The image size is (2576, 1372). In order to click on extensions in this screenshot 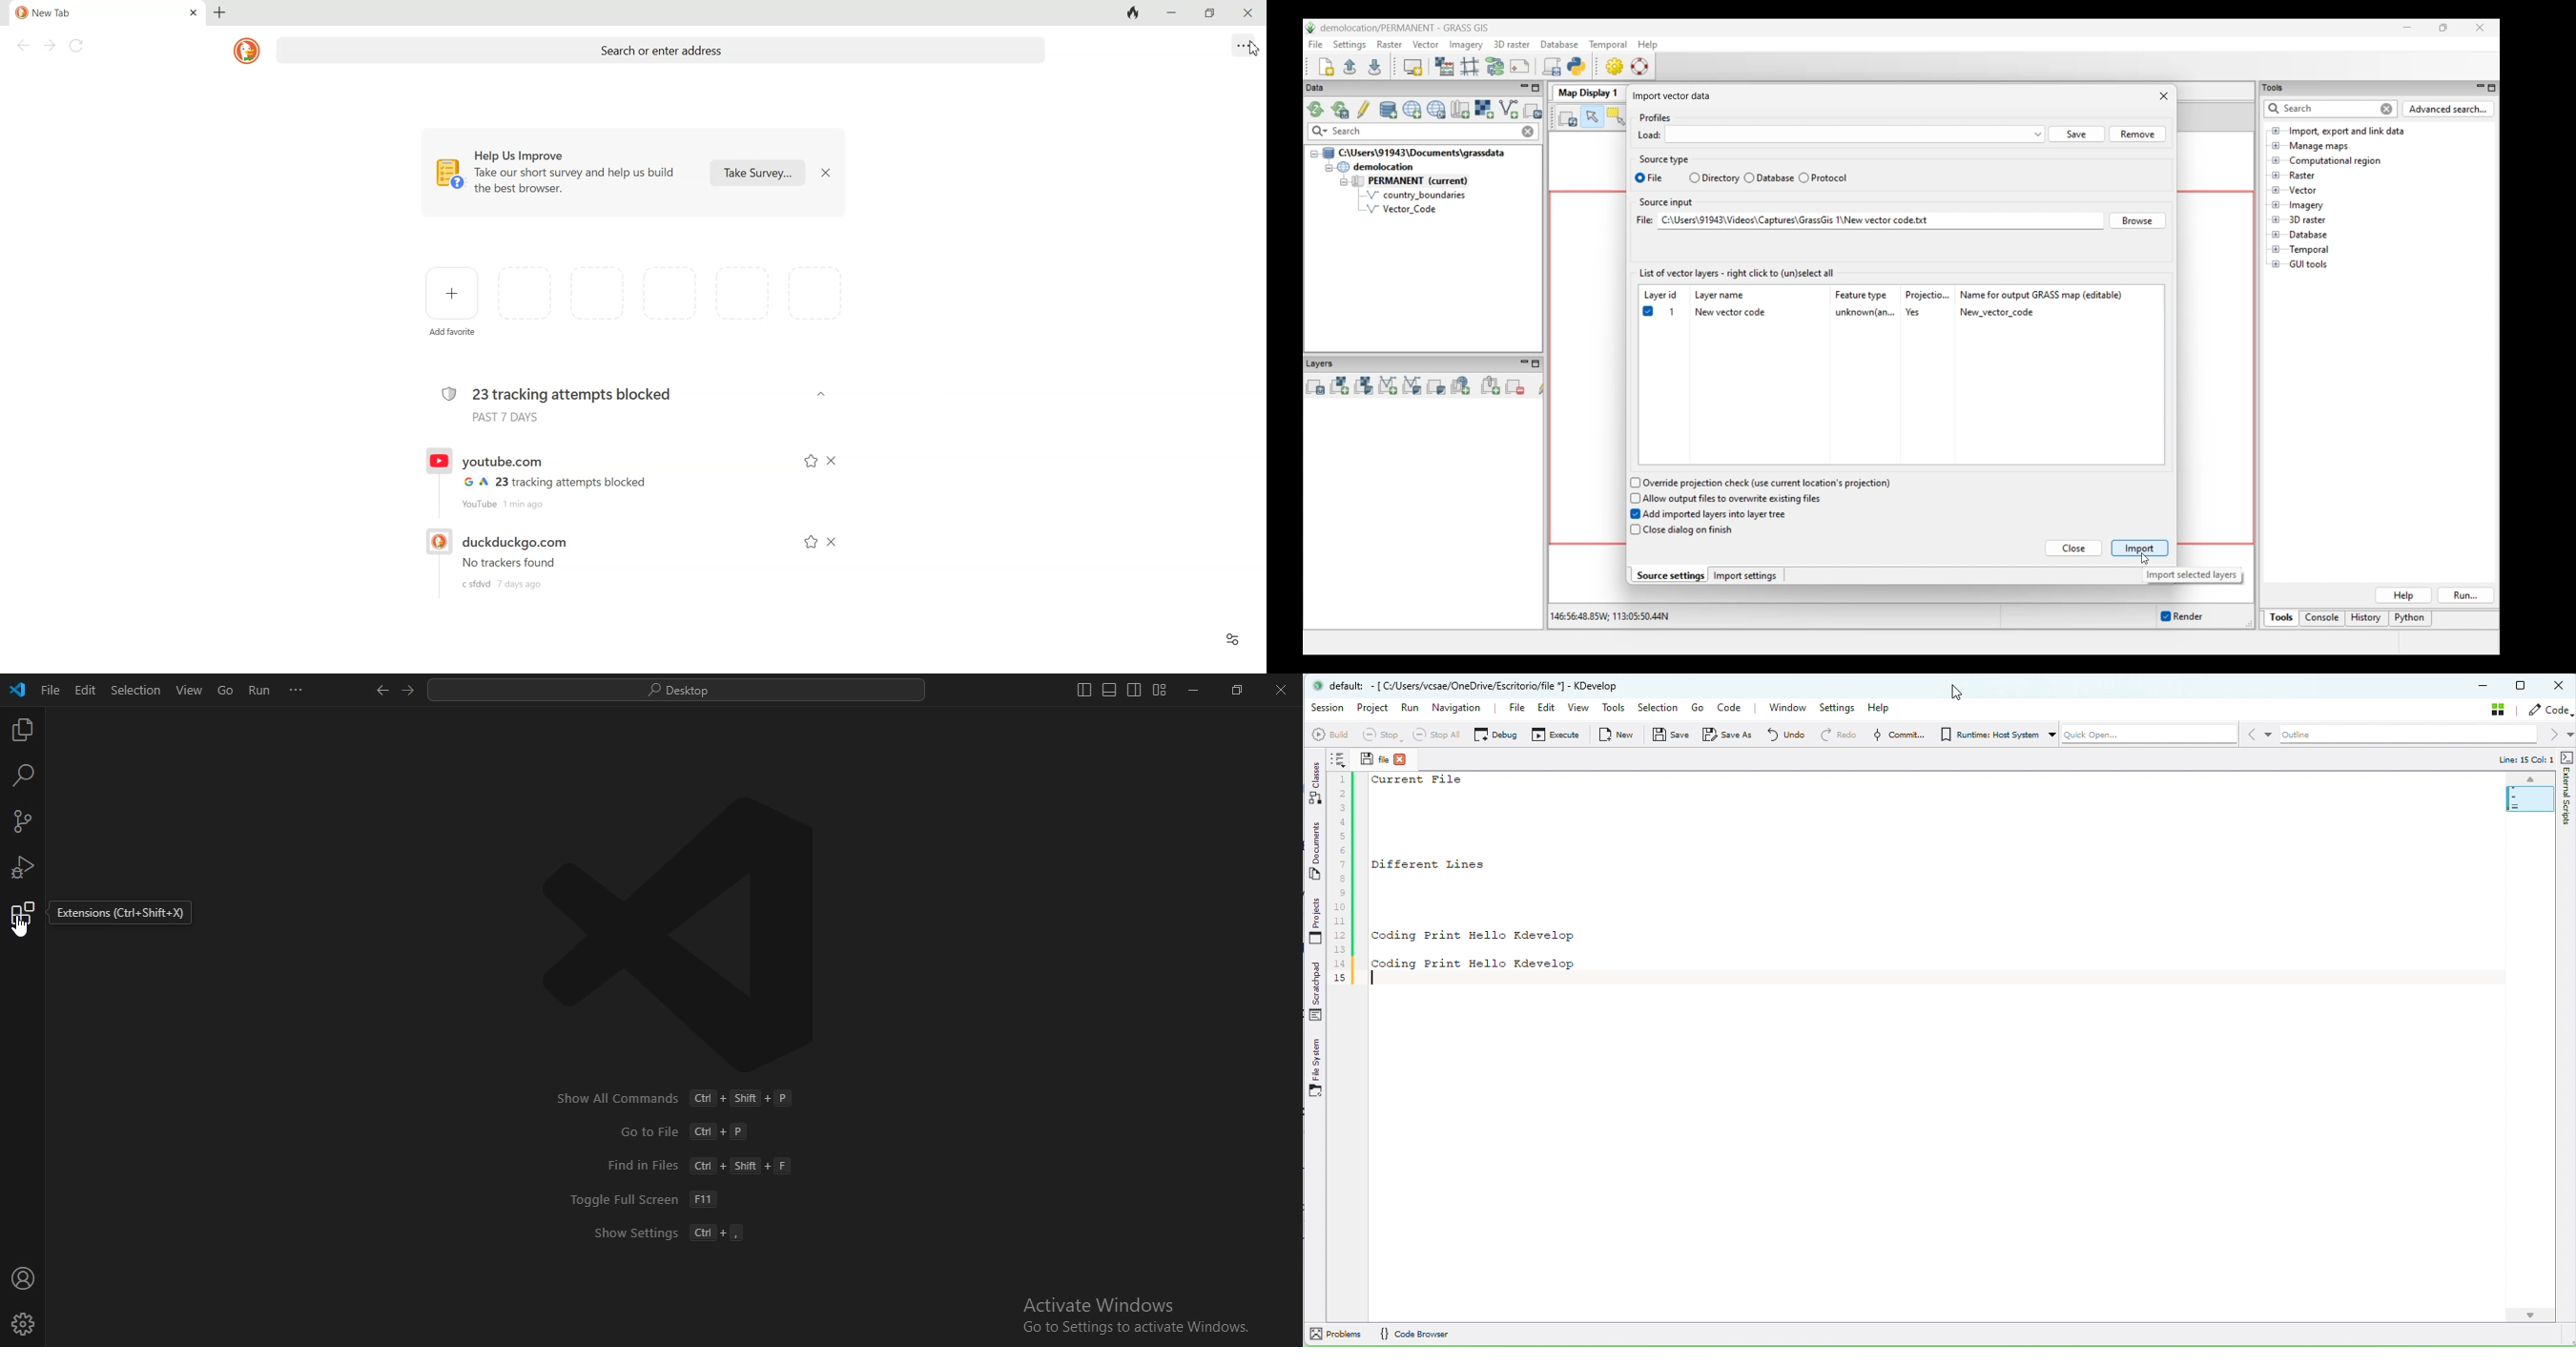, I will do `click(23, 919)`.